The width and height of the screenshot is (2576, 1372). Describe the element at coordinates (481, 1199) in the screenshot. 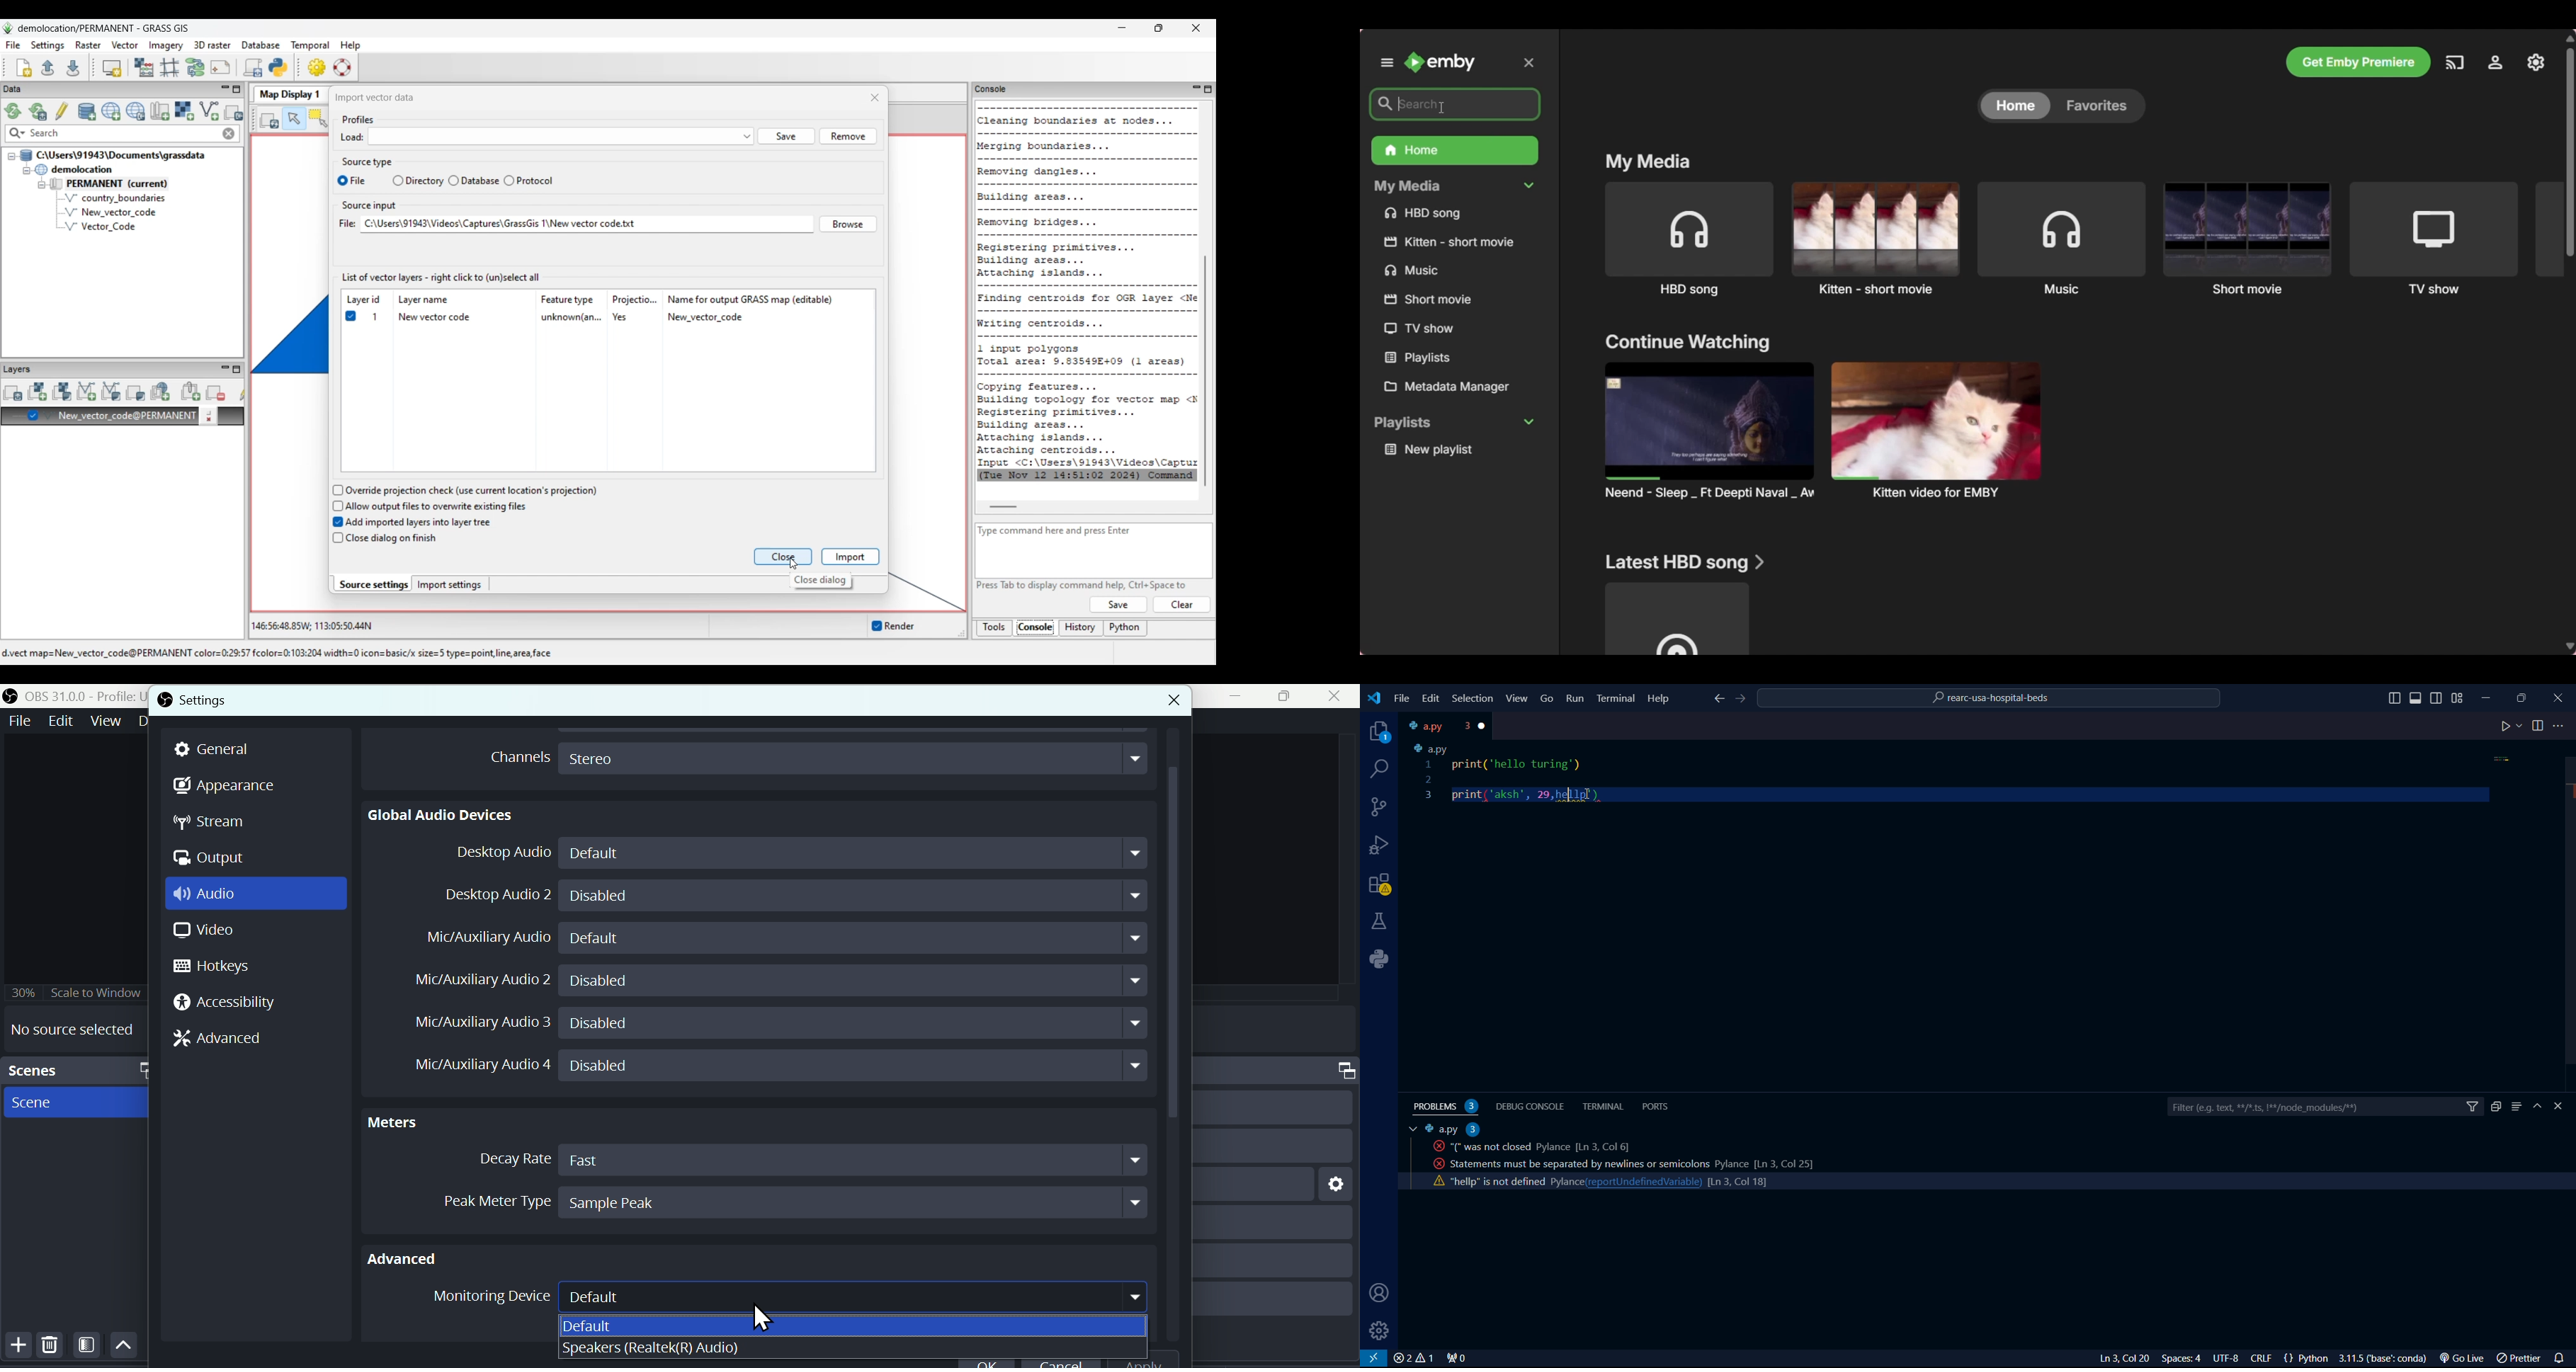

I see `Peak meter Type` at that location.